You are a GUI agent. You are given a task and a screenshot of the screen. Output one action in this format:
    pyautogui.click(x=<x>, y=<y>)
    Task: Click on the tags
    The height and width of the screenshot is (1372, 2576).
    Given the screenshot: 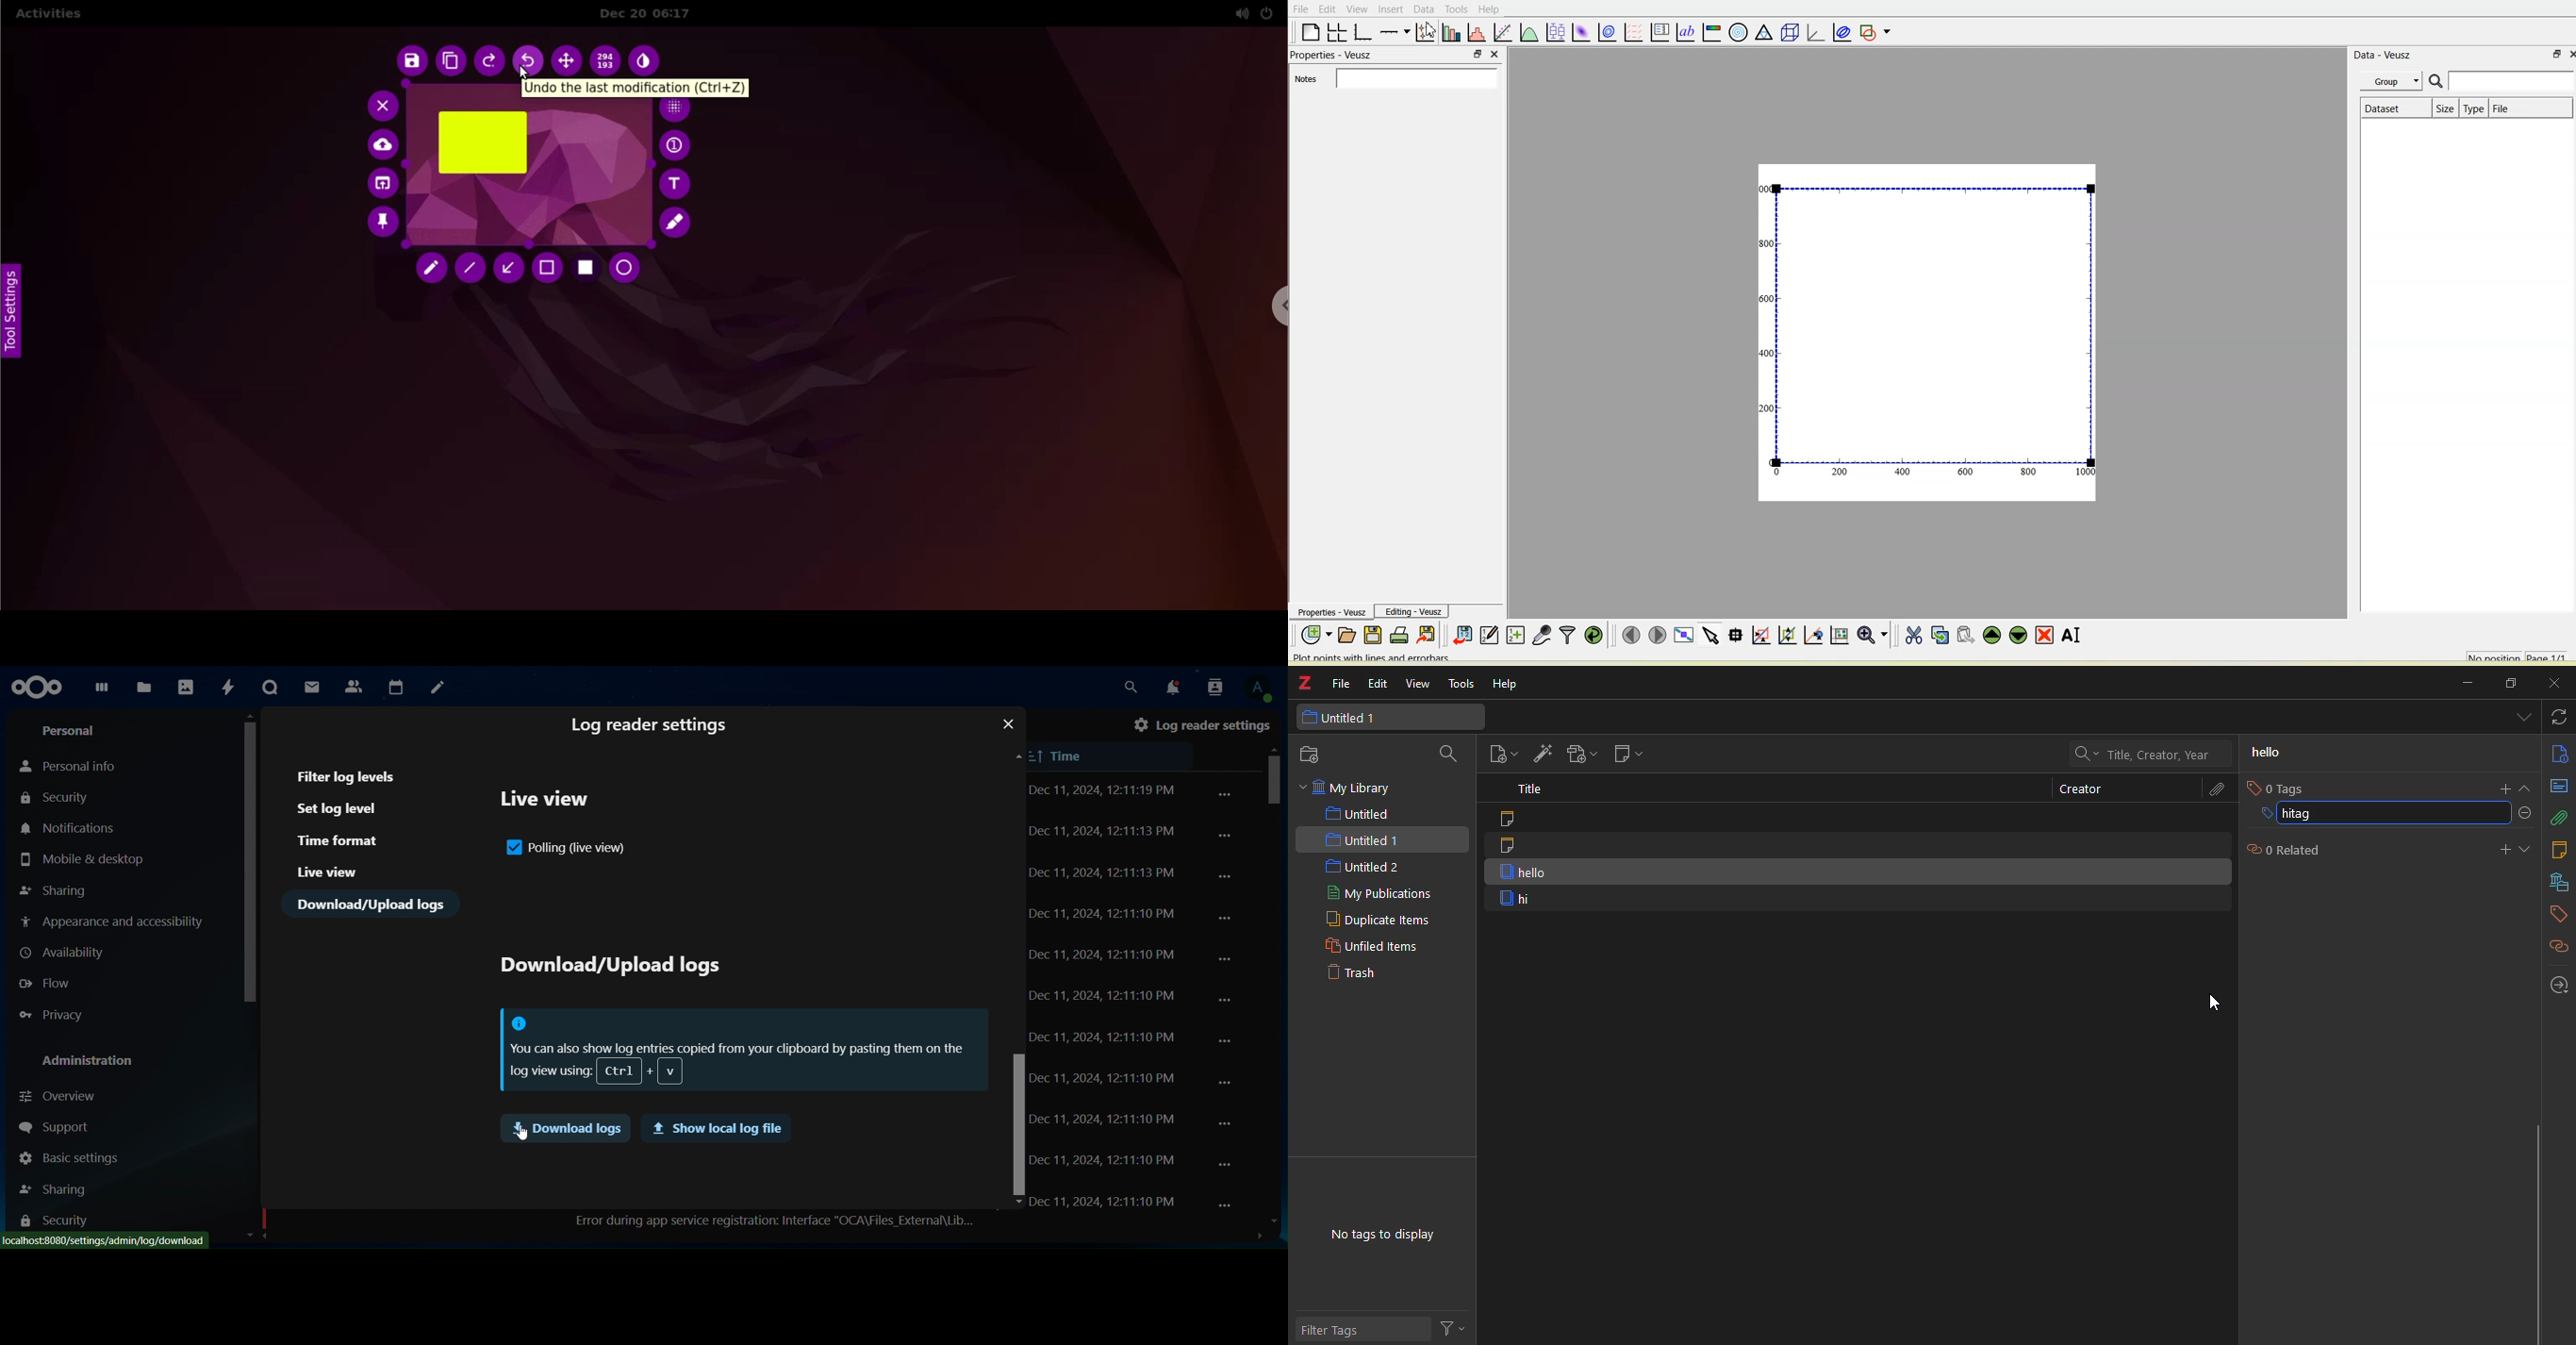 What is the action you would take?
    pyautogui.click(x=2556, y=914)
    